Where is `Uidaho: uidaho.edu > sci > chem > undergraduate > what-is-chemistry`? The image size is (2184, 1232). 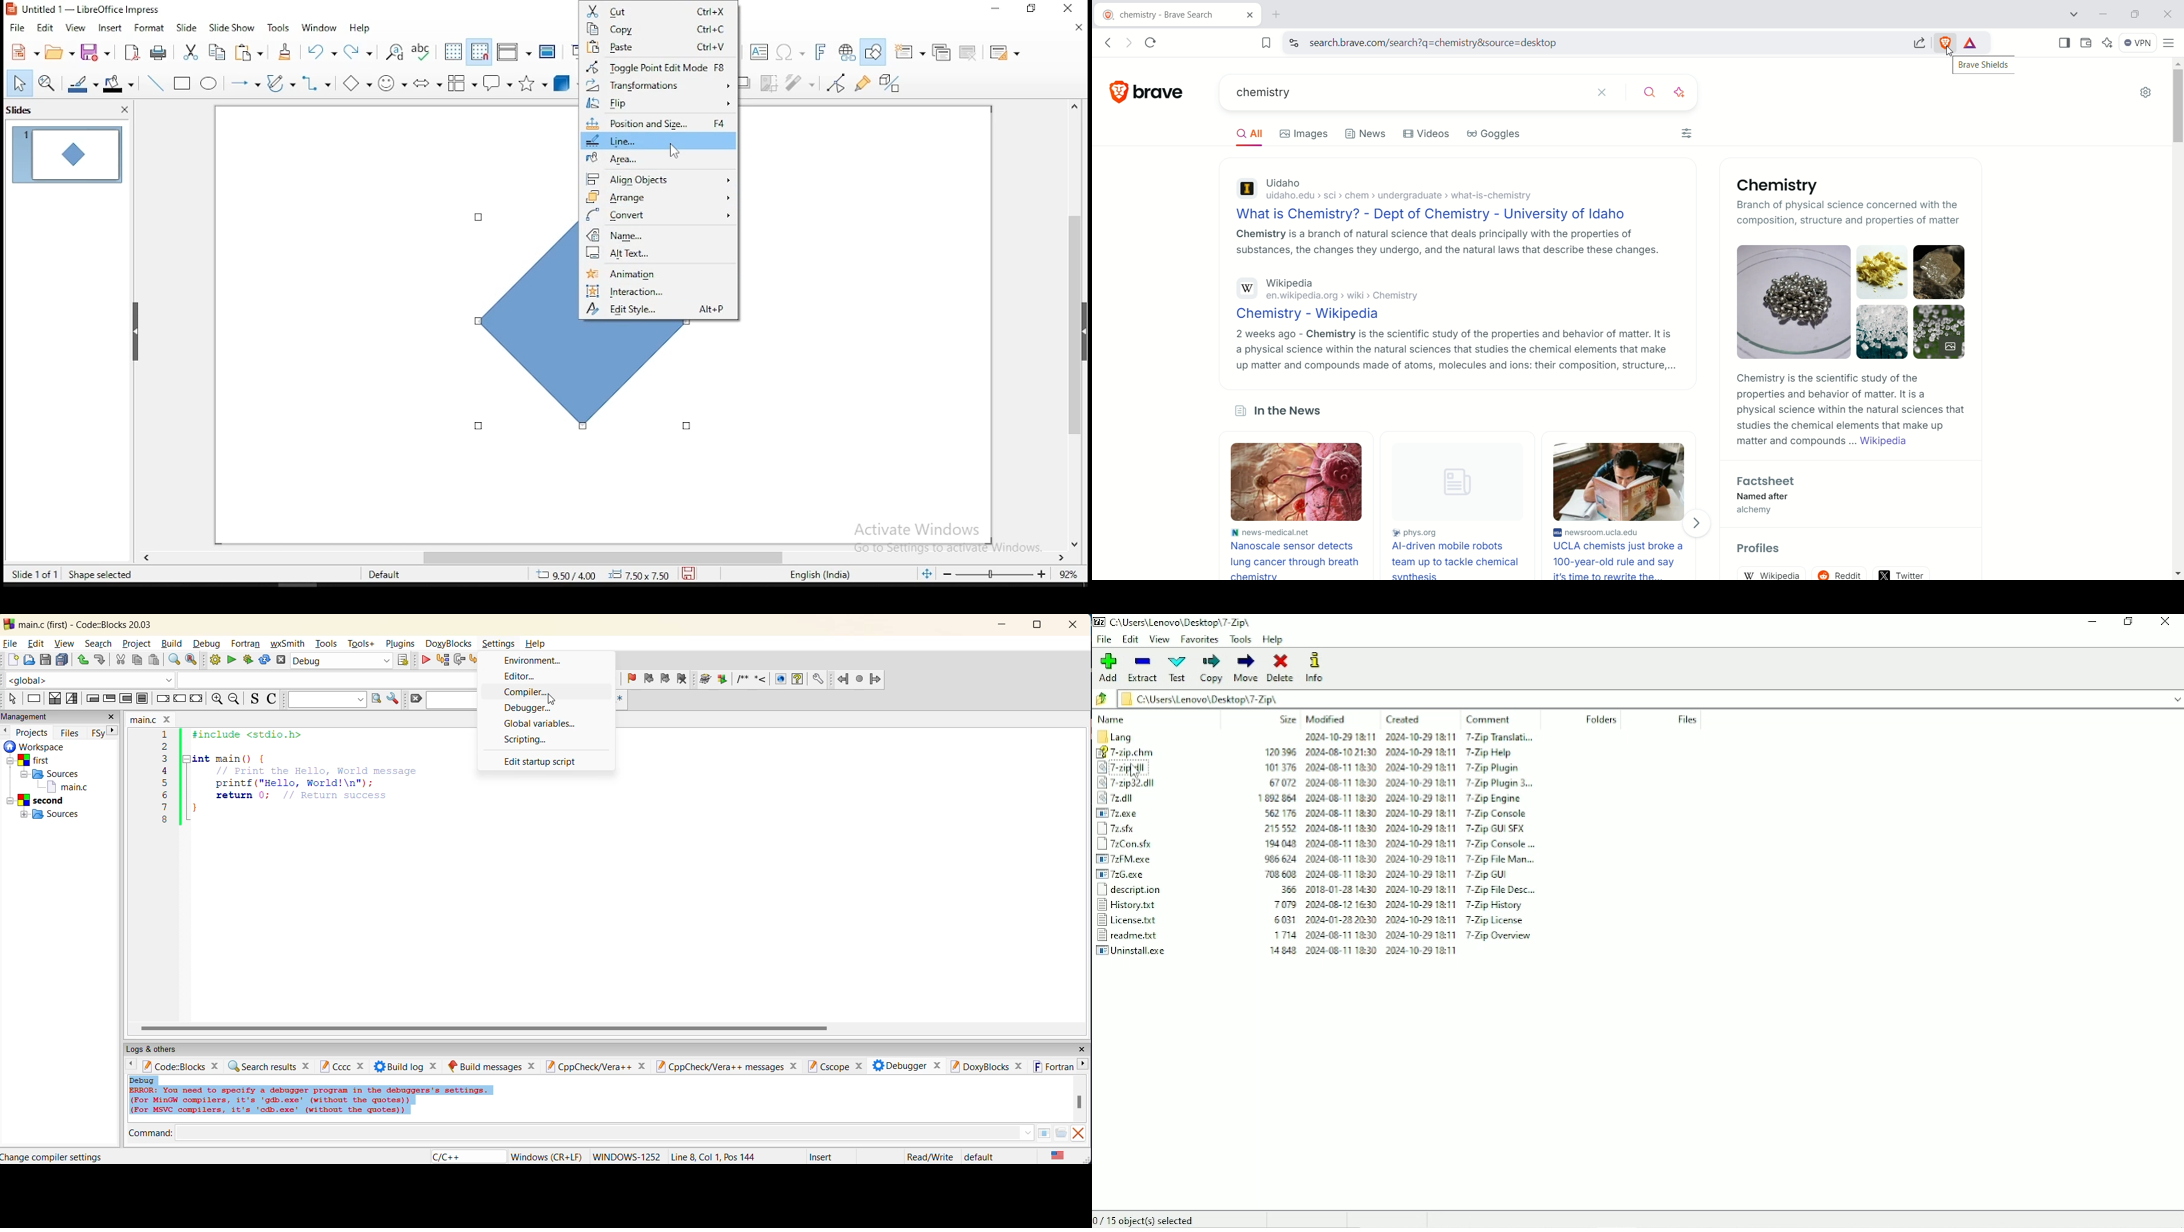 Uidaho: uidaho.edu > sci > chem > undergraduate > what-is-chemistry is located at coordinates (1445, 191).